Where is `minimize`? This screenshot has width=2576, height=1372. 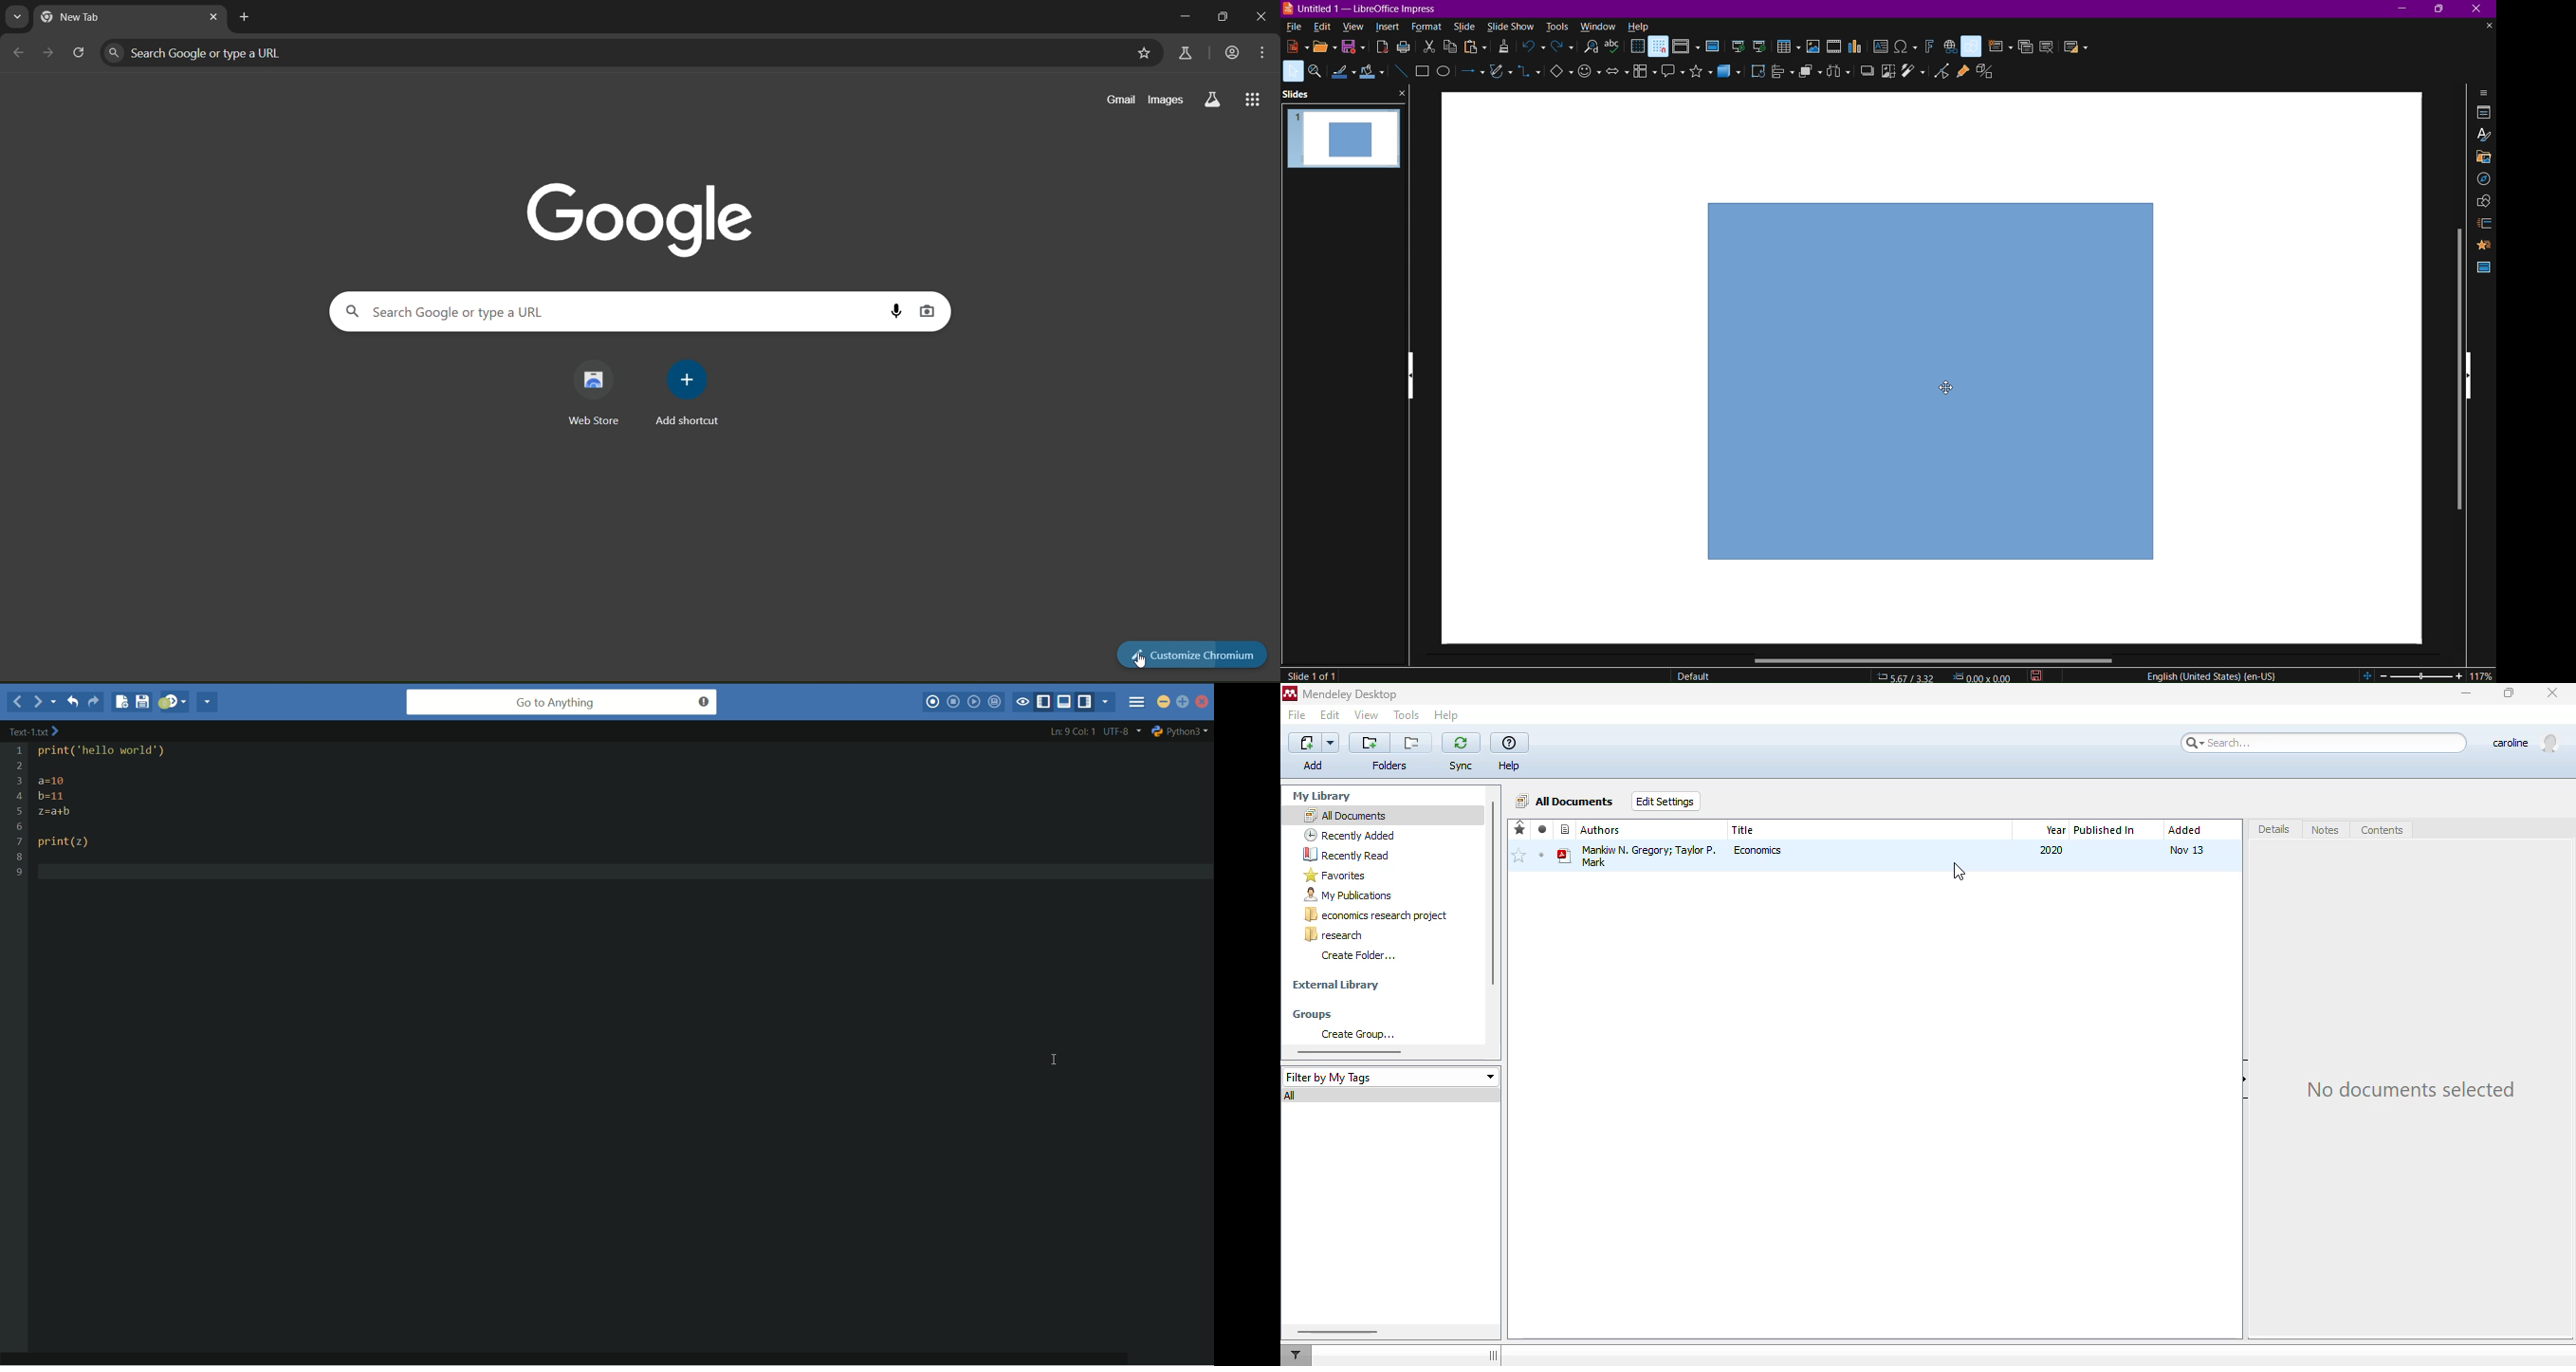 minimize is located at coordinates (1179, 15).